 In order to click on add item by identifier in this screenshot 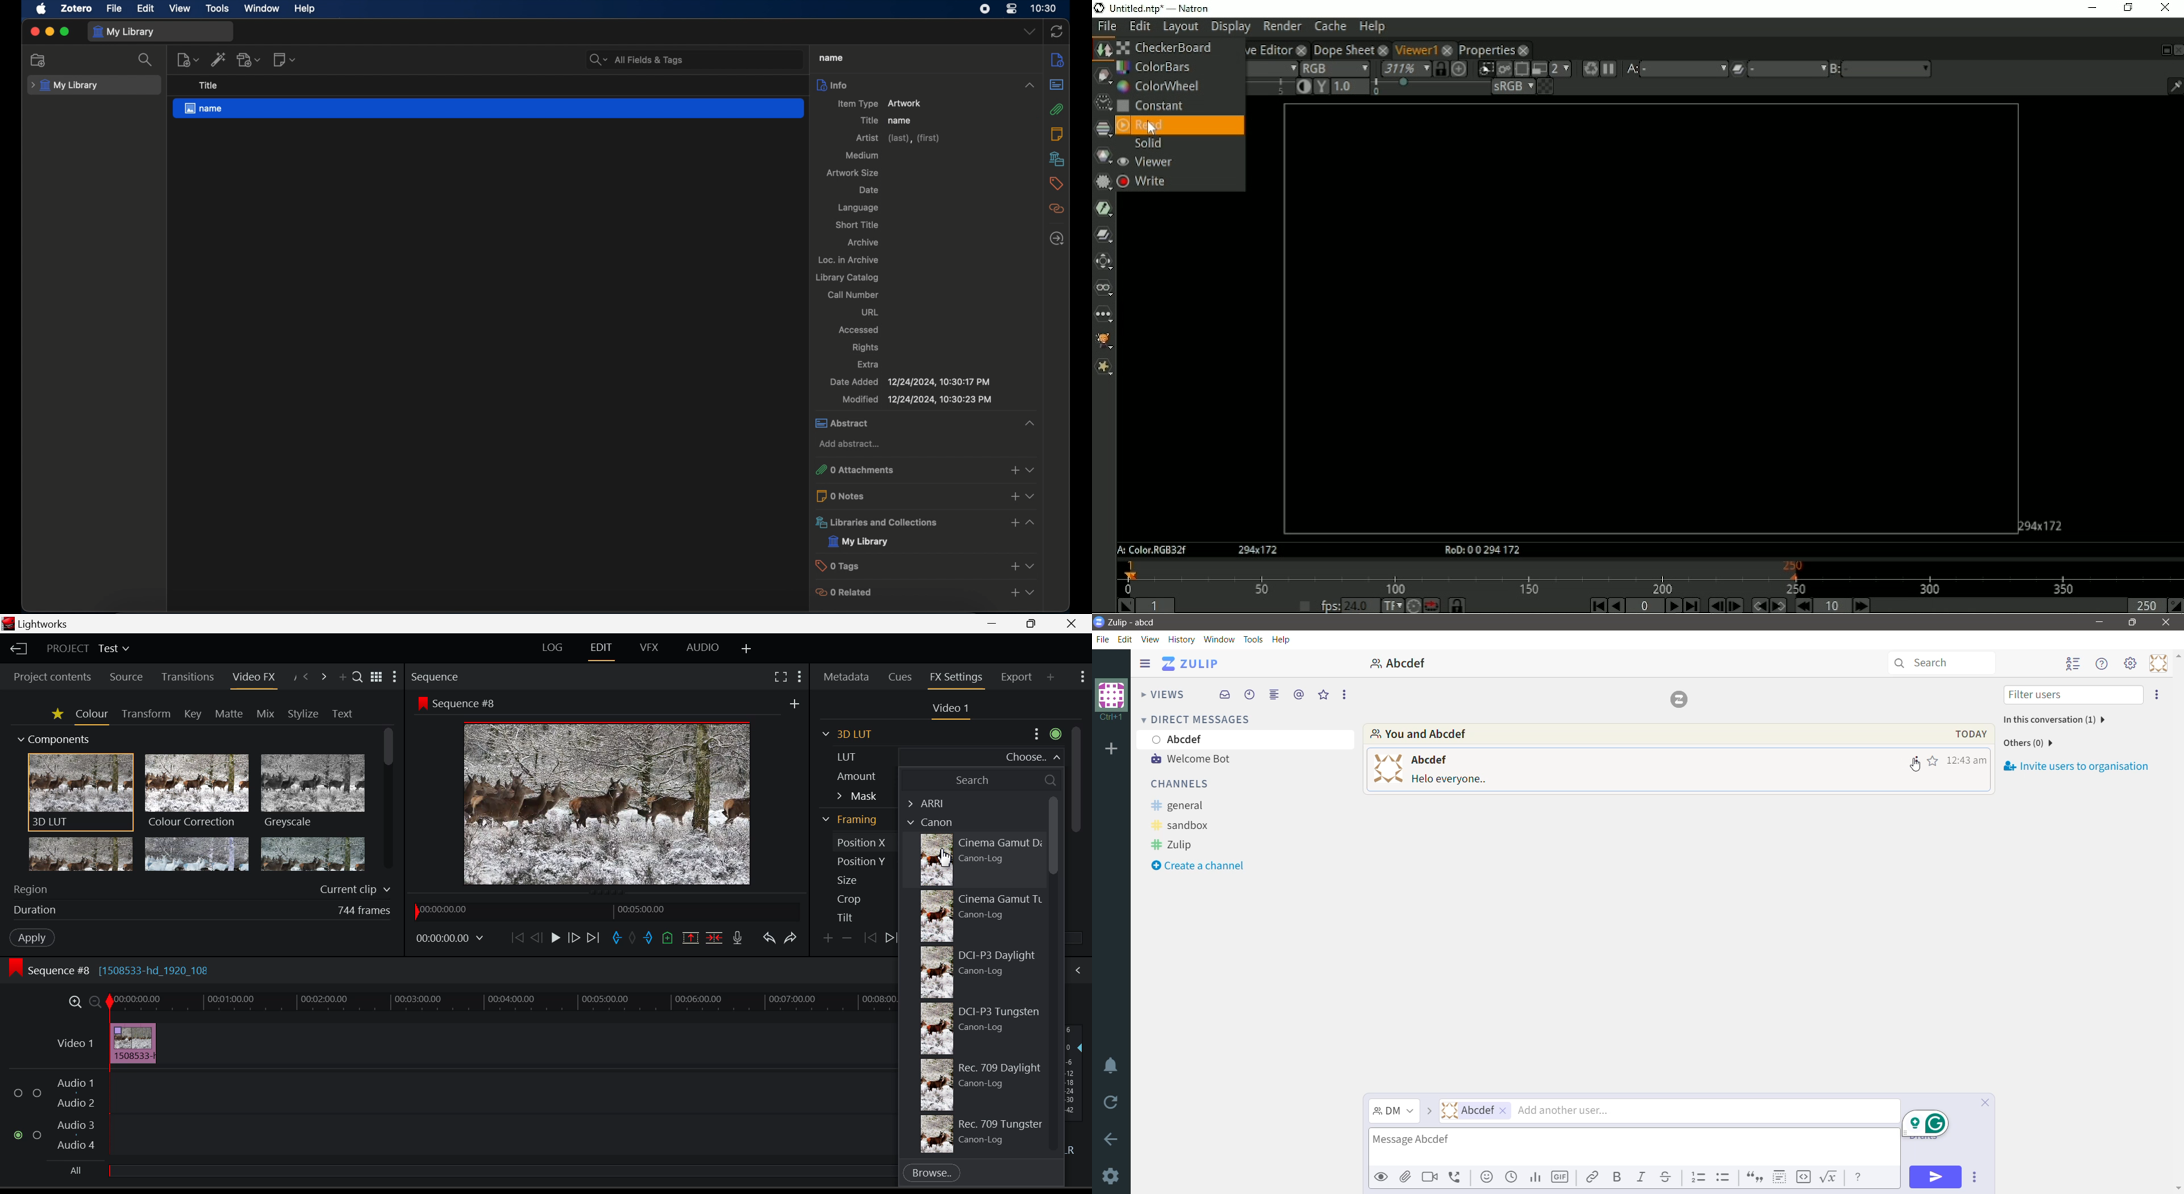, I will do `click(219, 59)`.